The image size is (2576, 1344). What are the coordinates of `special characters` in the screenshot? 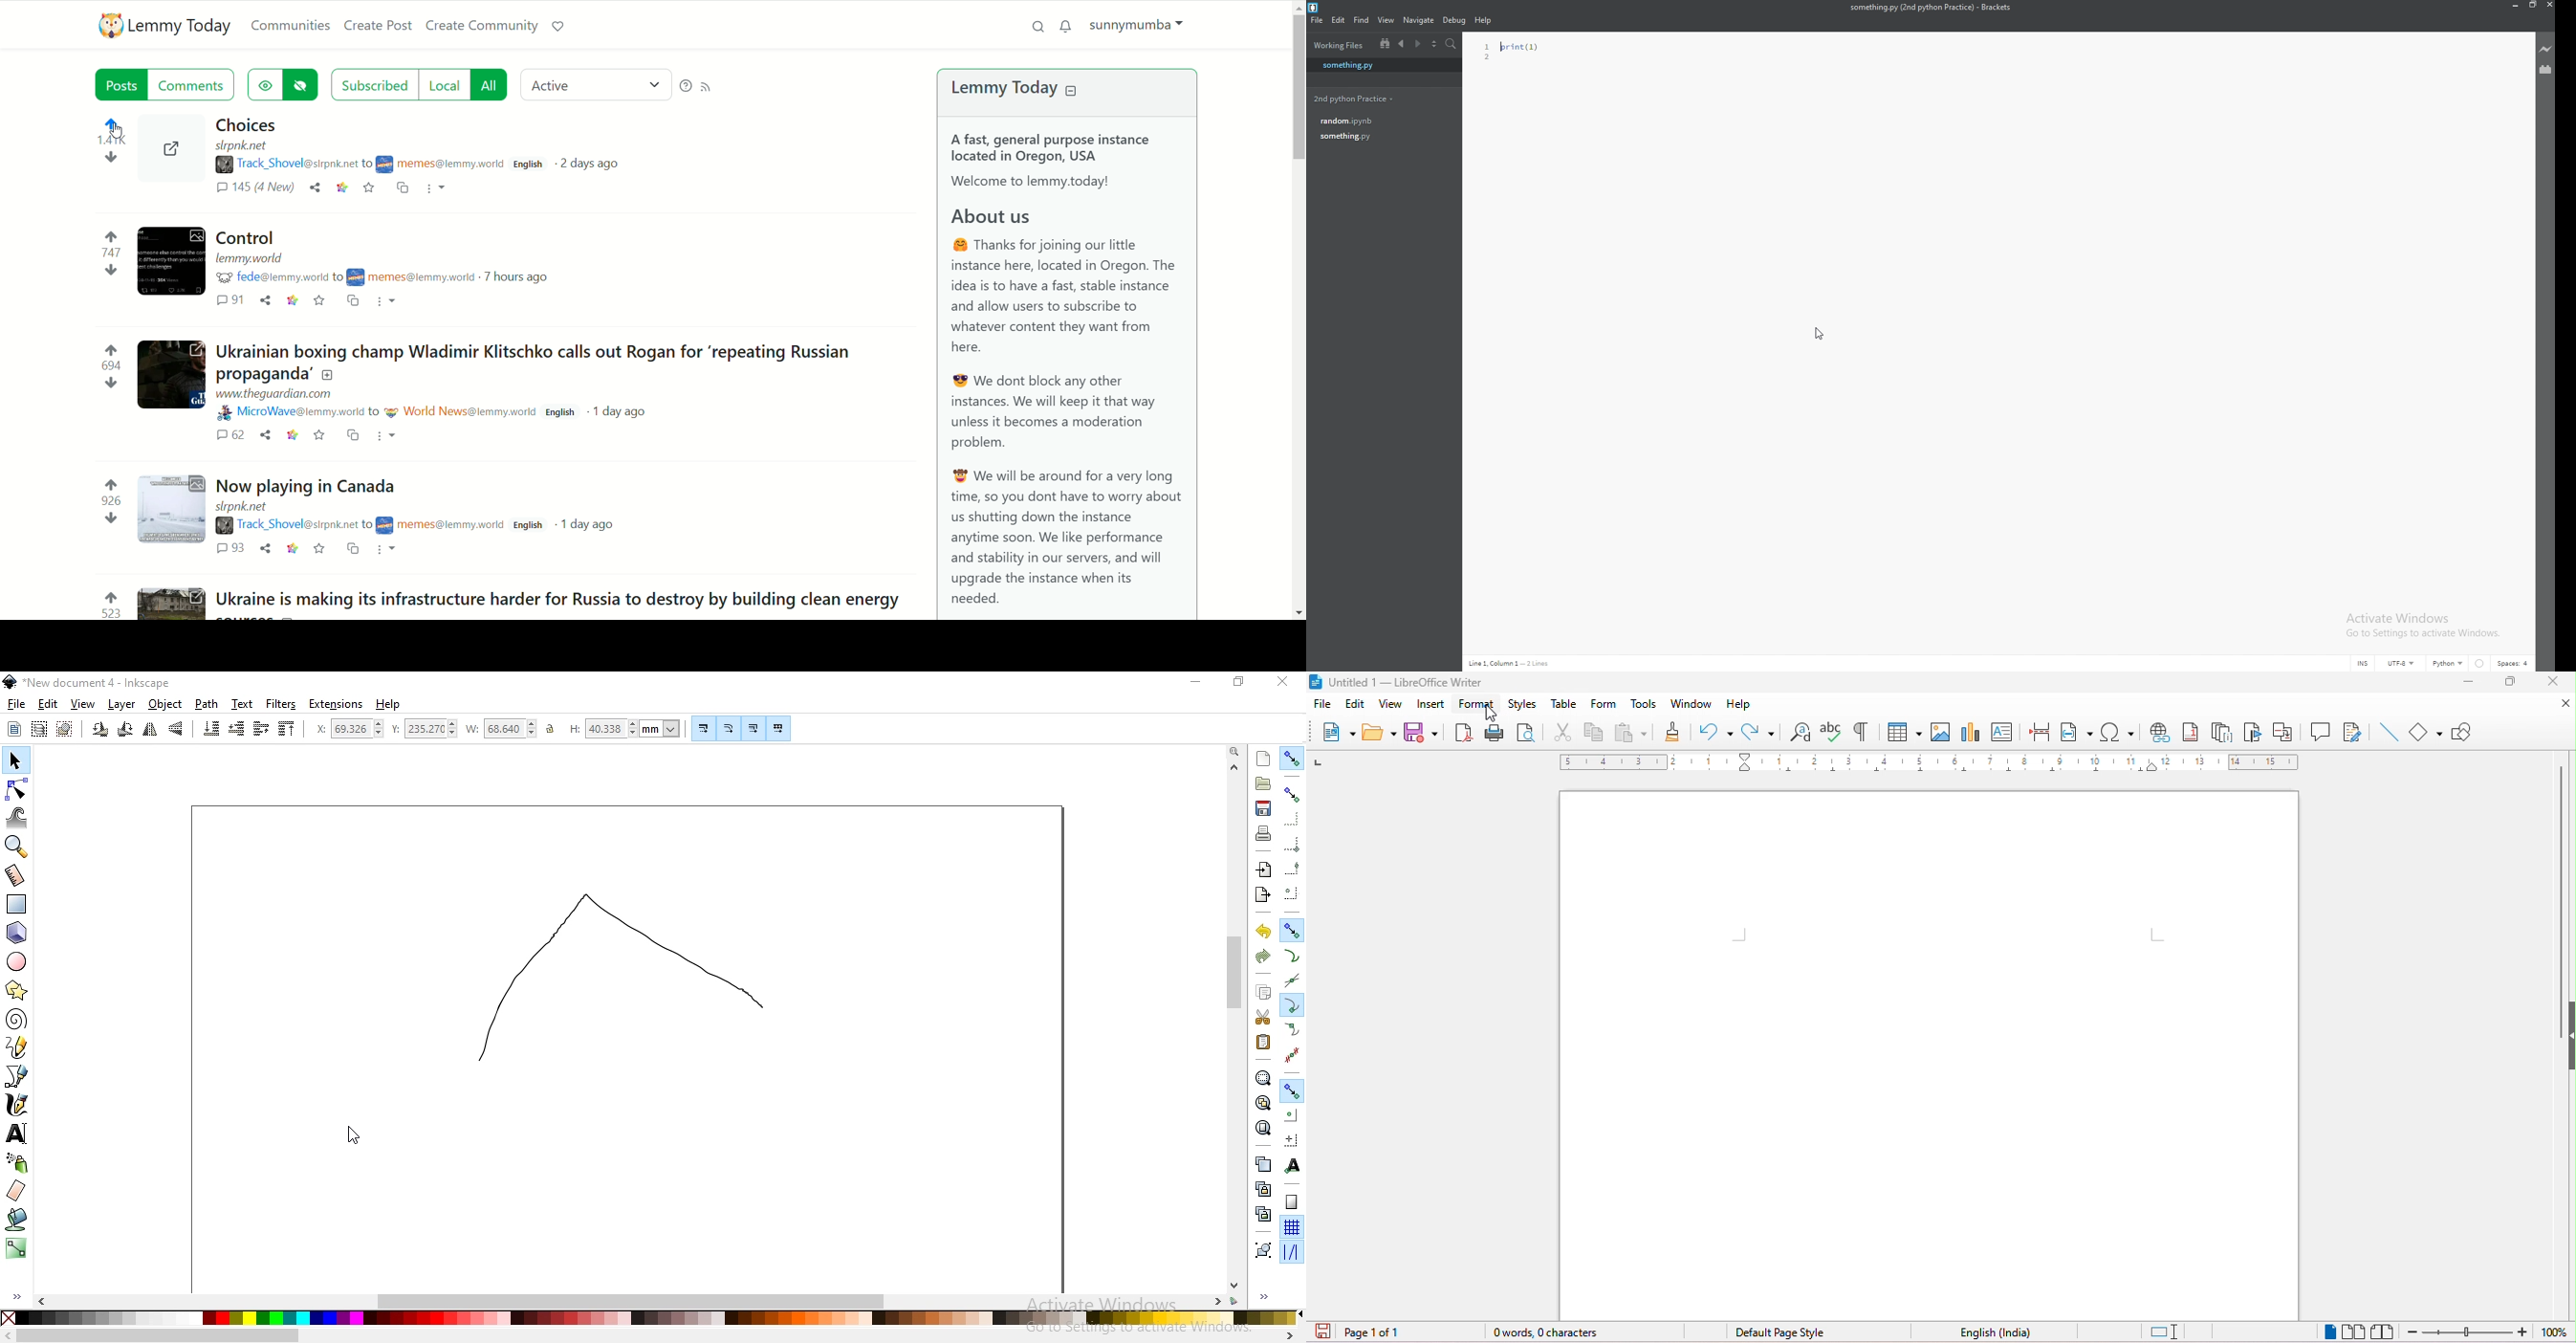 It's located at (2122, 735).